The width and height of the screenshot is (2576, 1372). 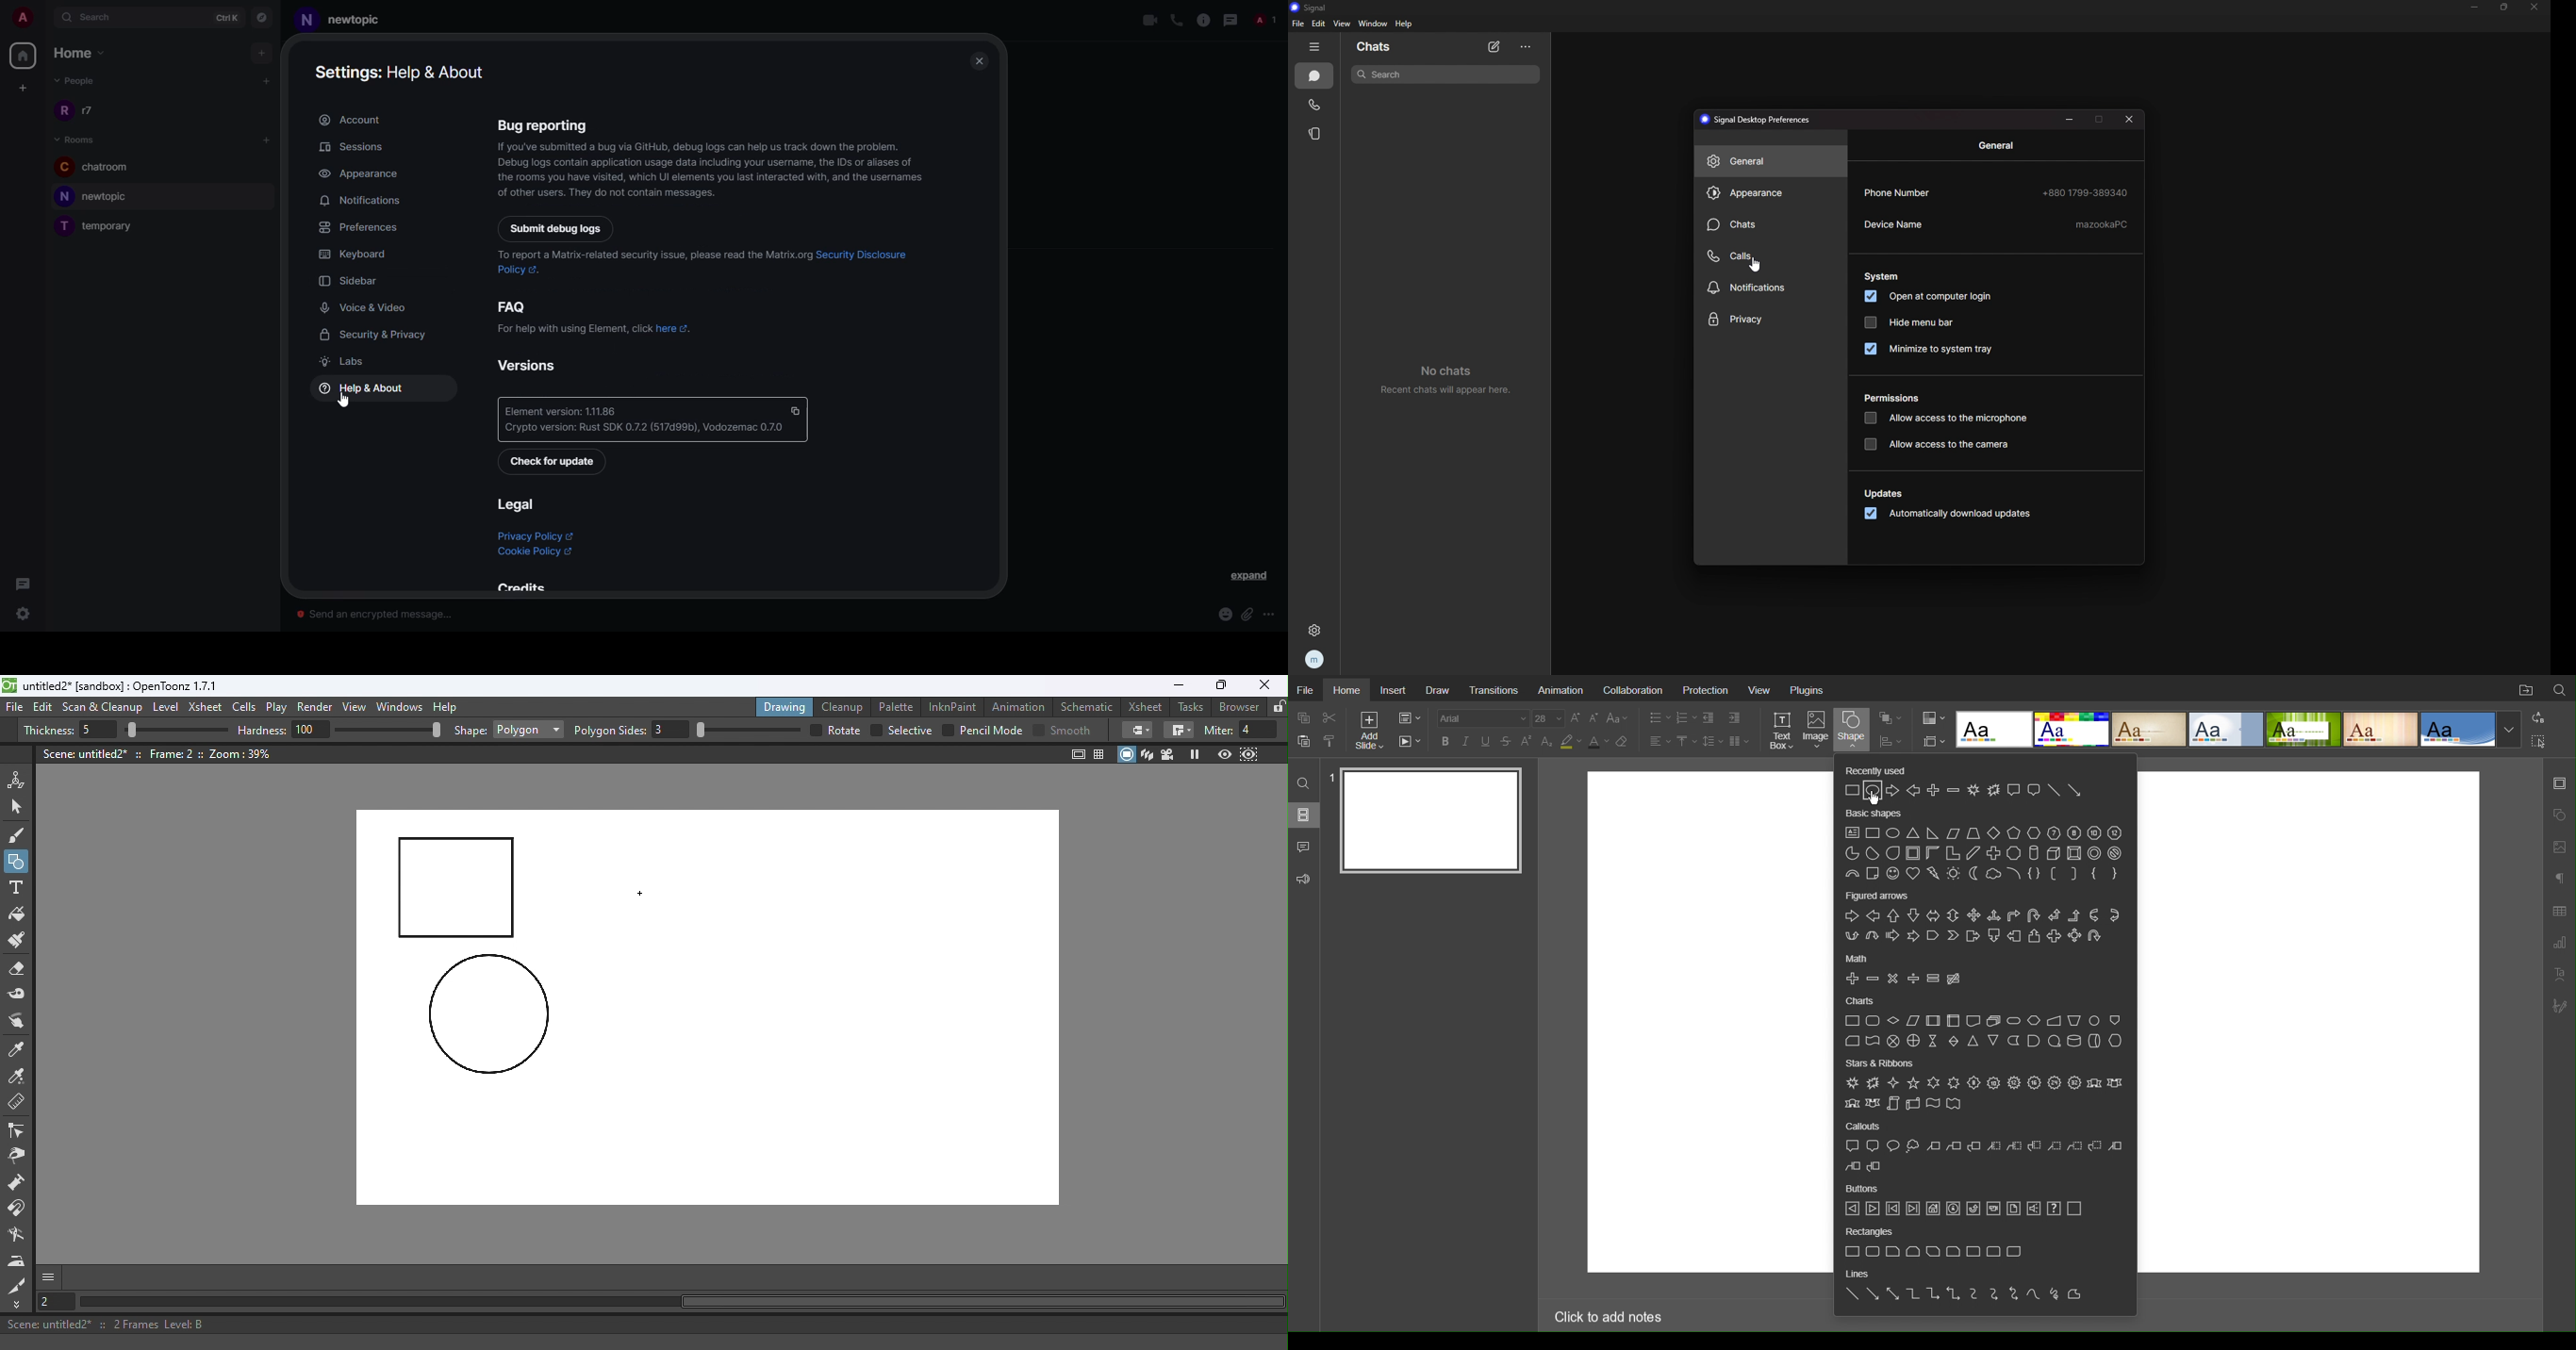 I want to click on Text Box, so click(x=1781, y=730).